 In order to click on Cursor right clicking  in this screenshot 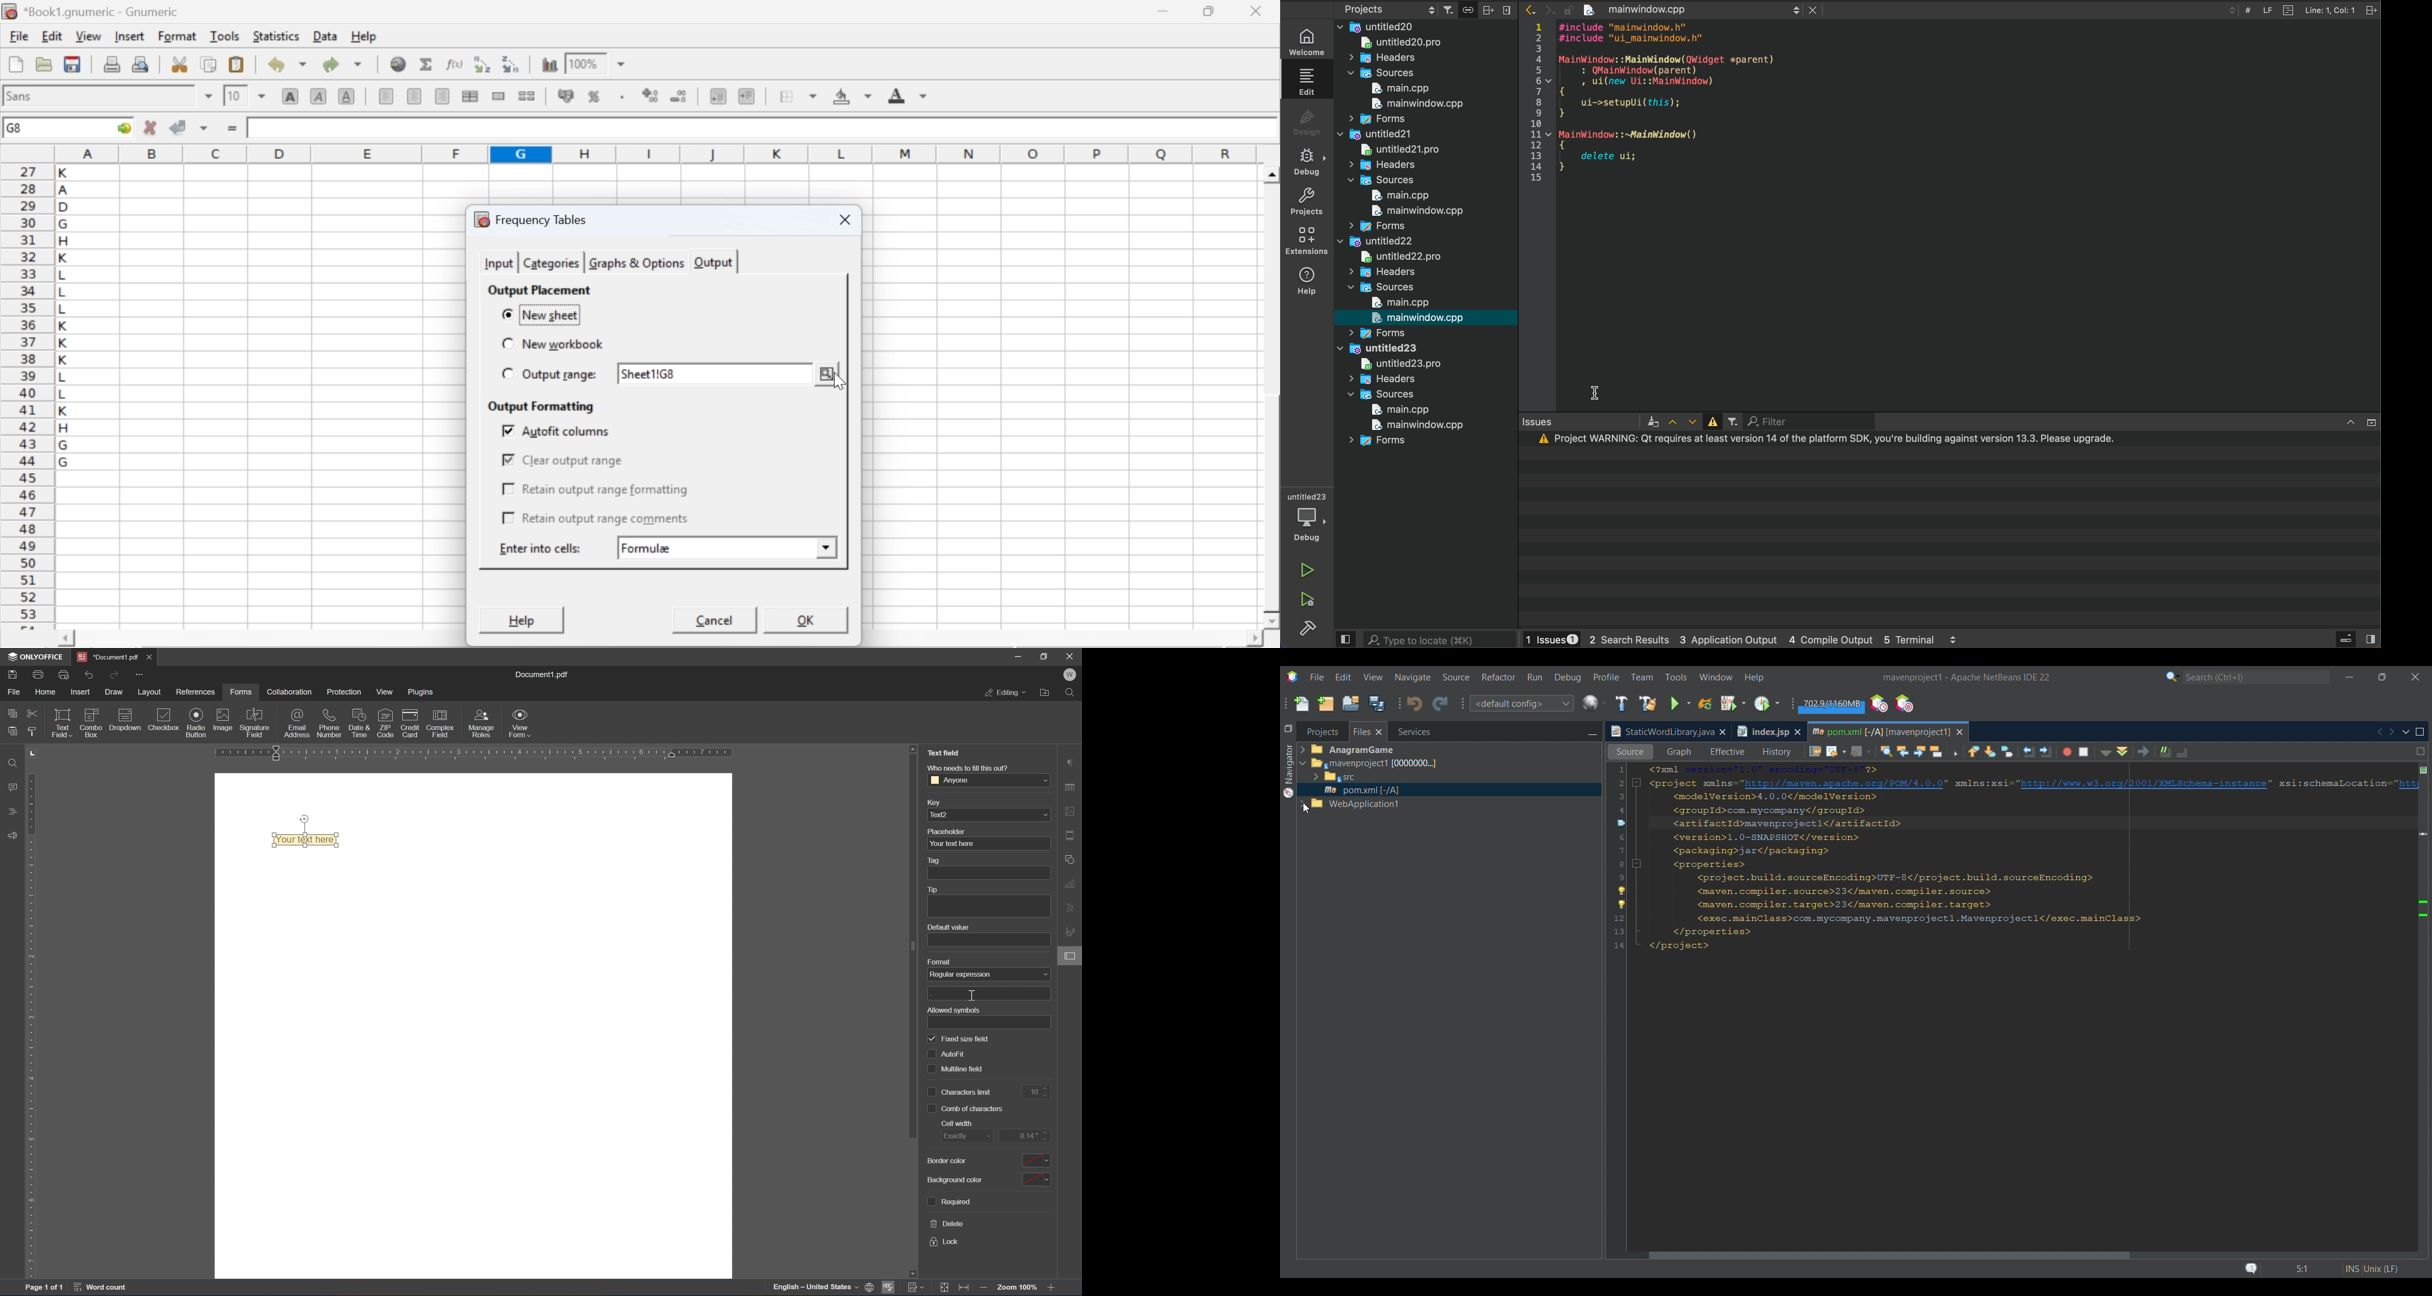, I will do `click(1625, 831)`.